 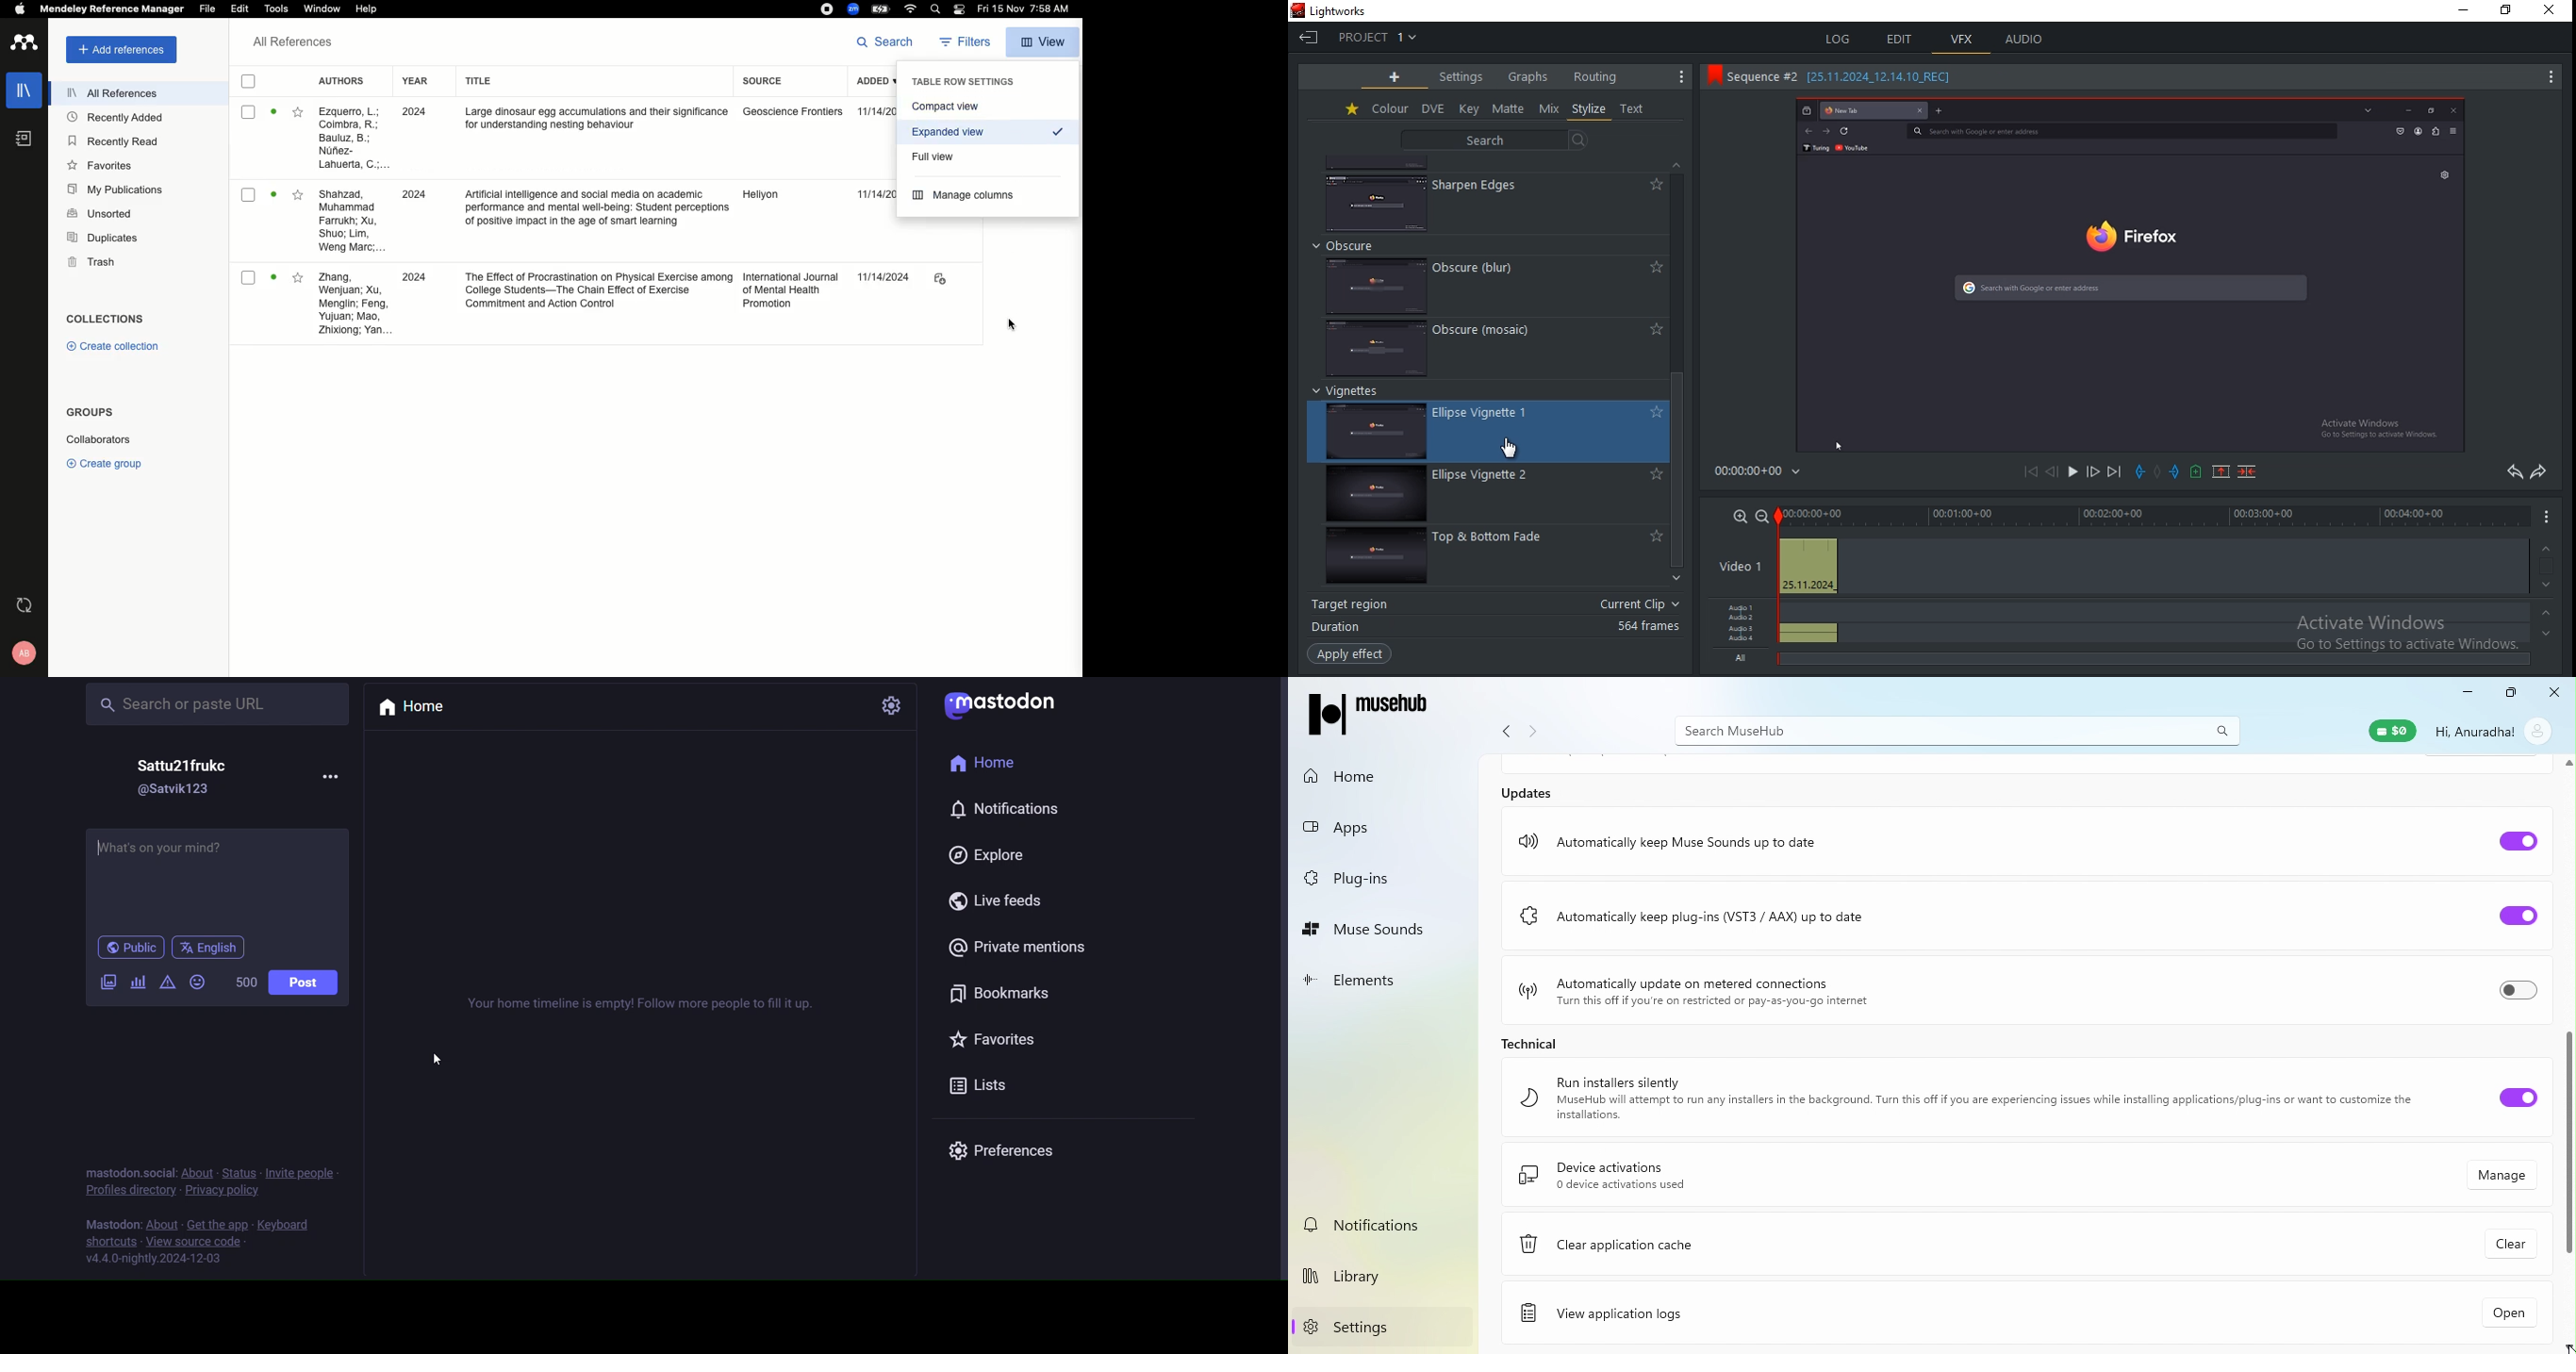 What do you see at coordinates (1781, 572) in the screenshot?
I see `Sequence slider` at bounding box center [1781, 572].